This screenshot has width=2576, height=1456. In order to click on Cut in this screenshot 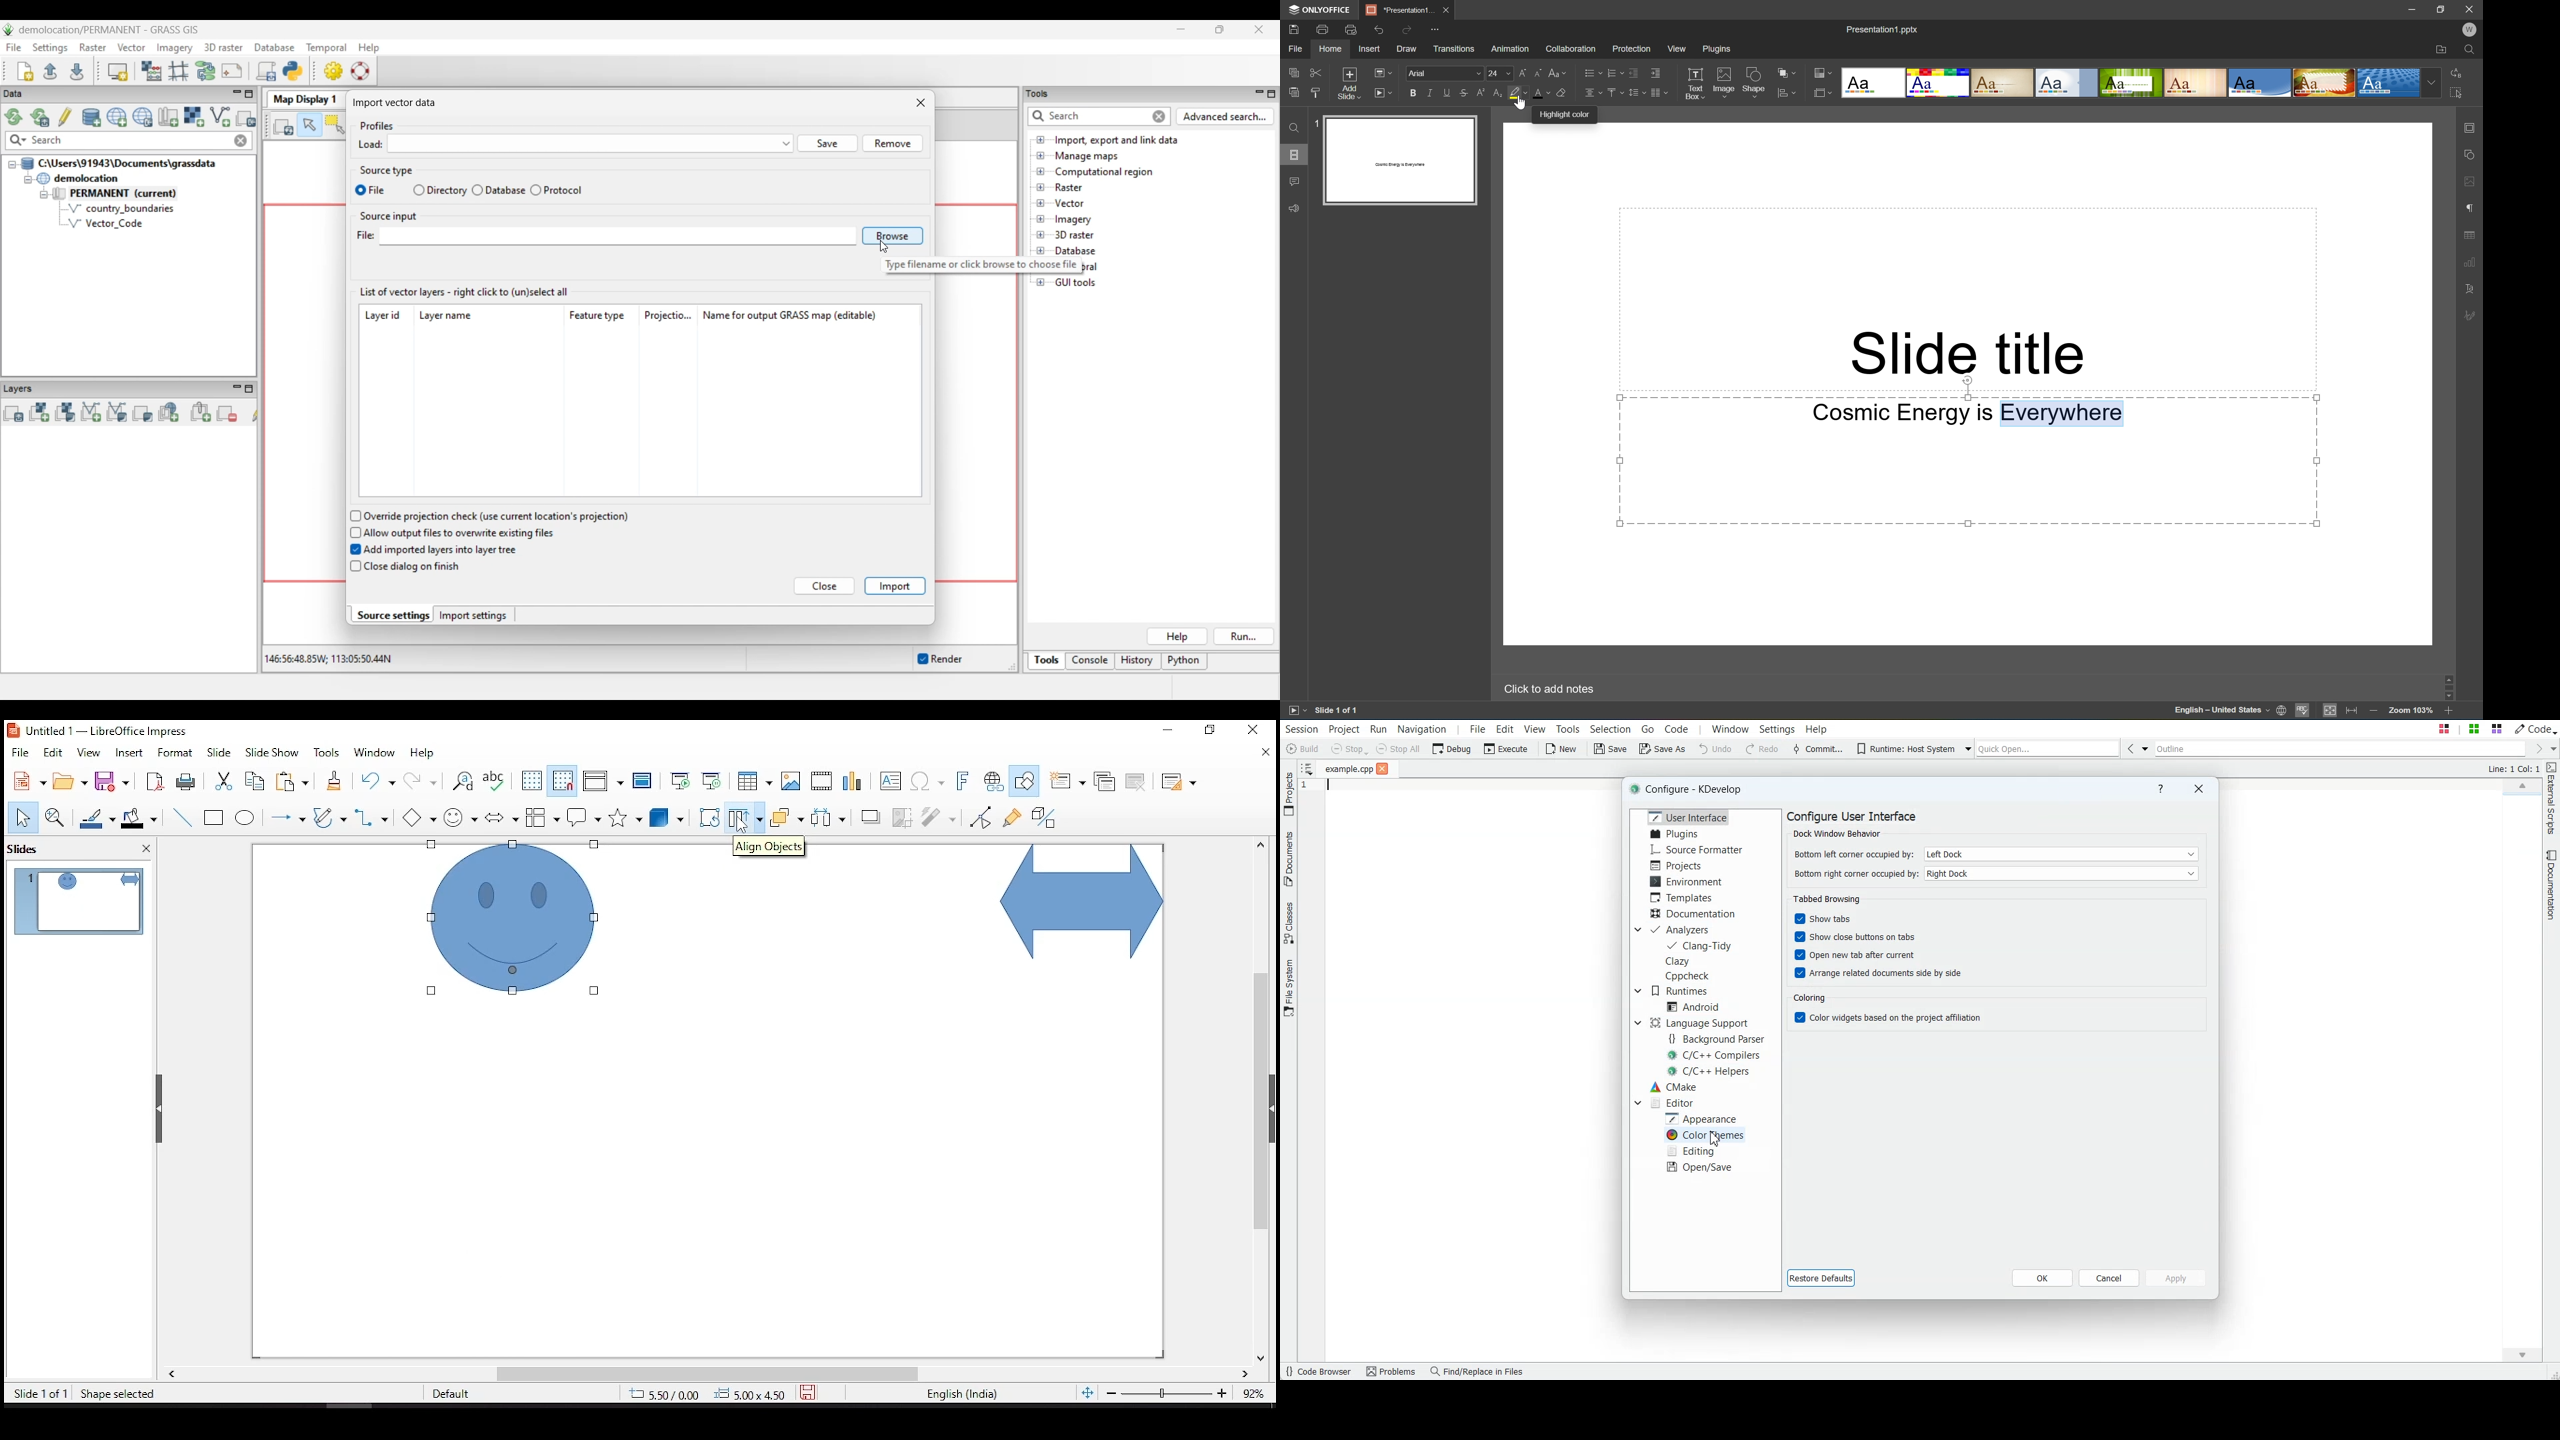, I will do `click(1319, 71)`.